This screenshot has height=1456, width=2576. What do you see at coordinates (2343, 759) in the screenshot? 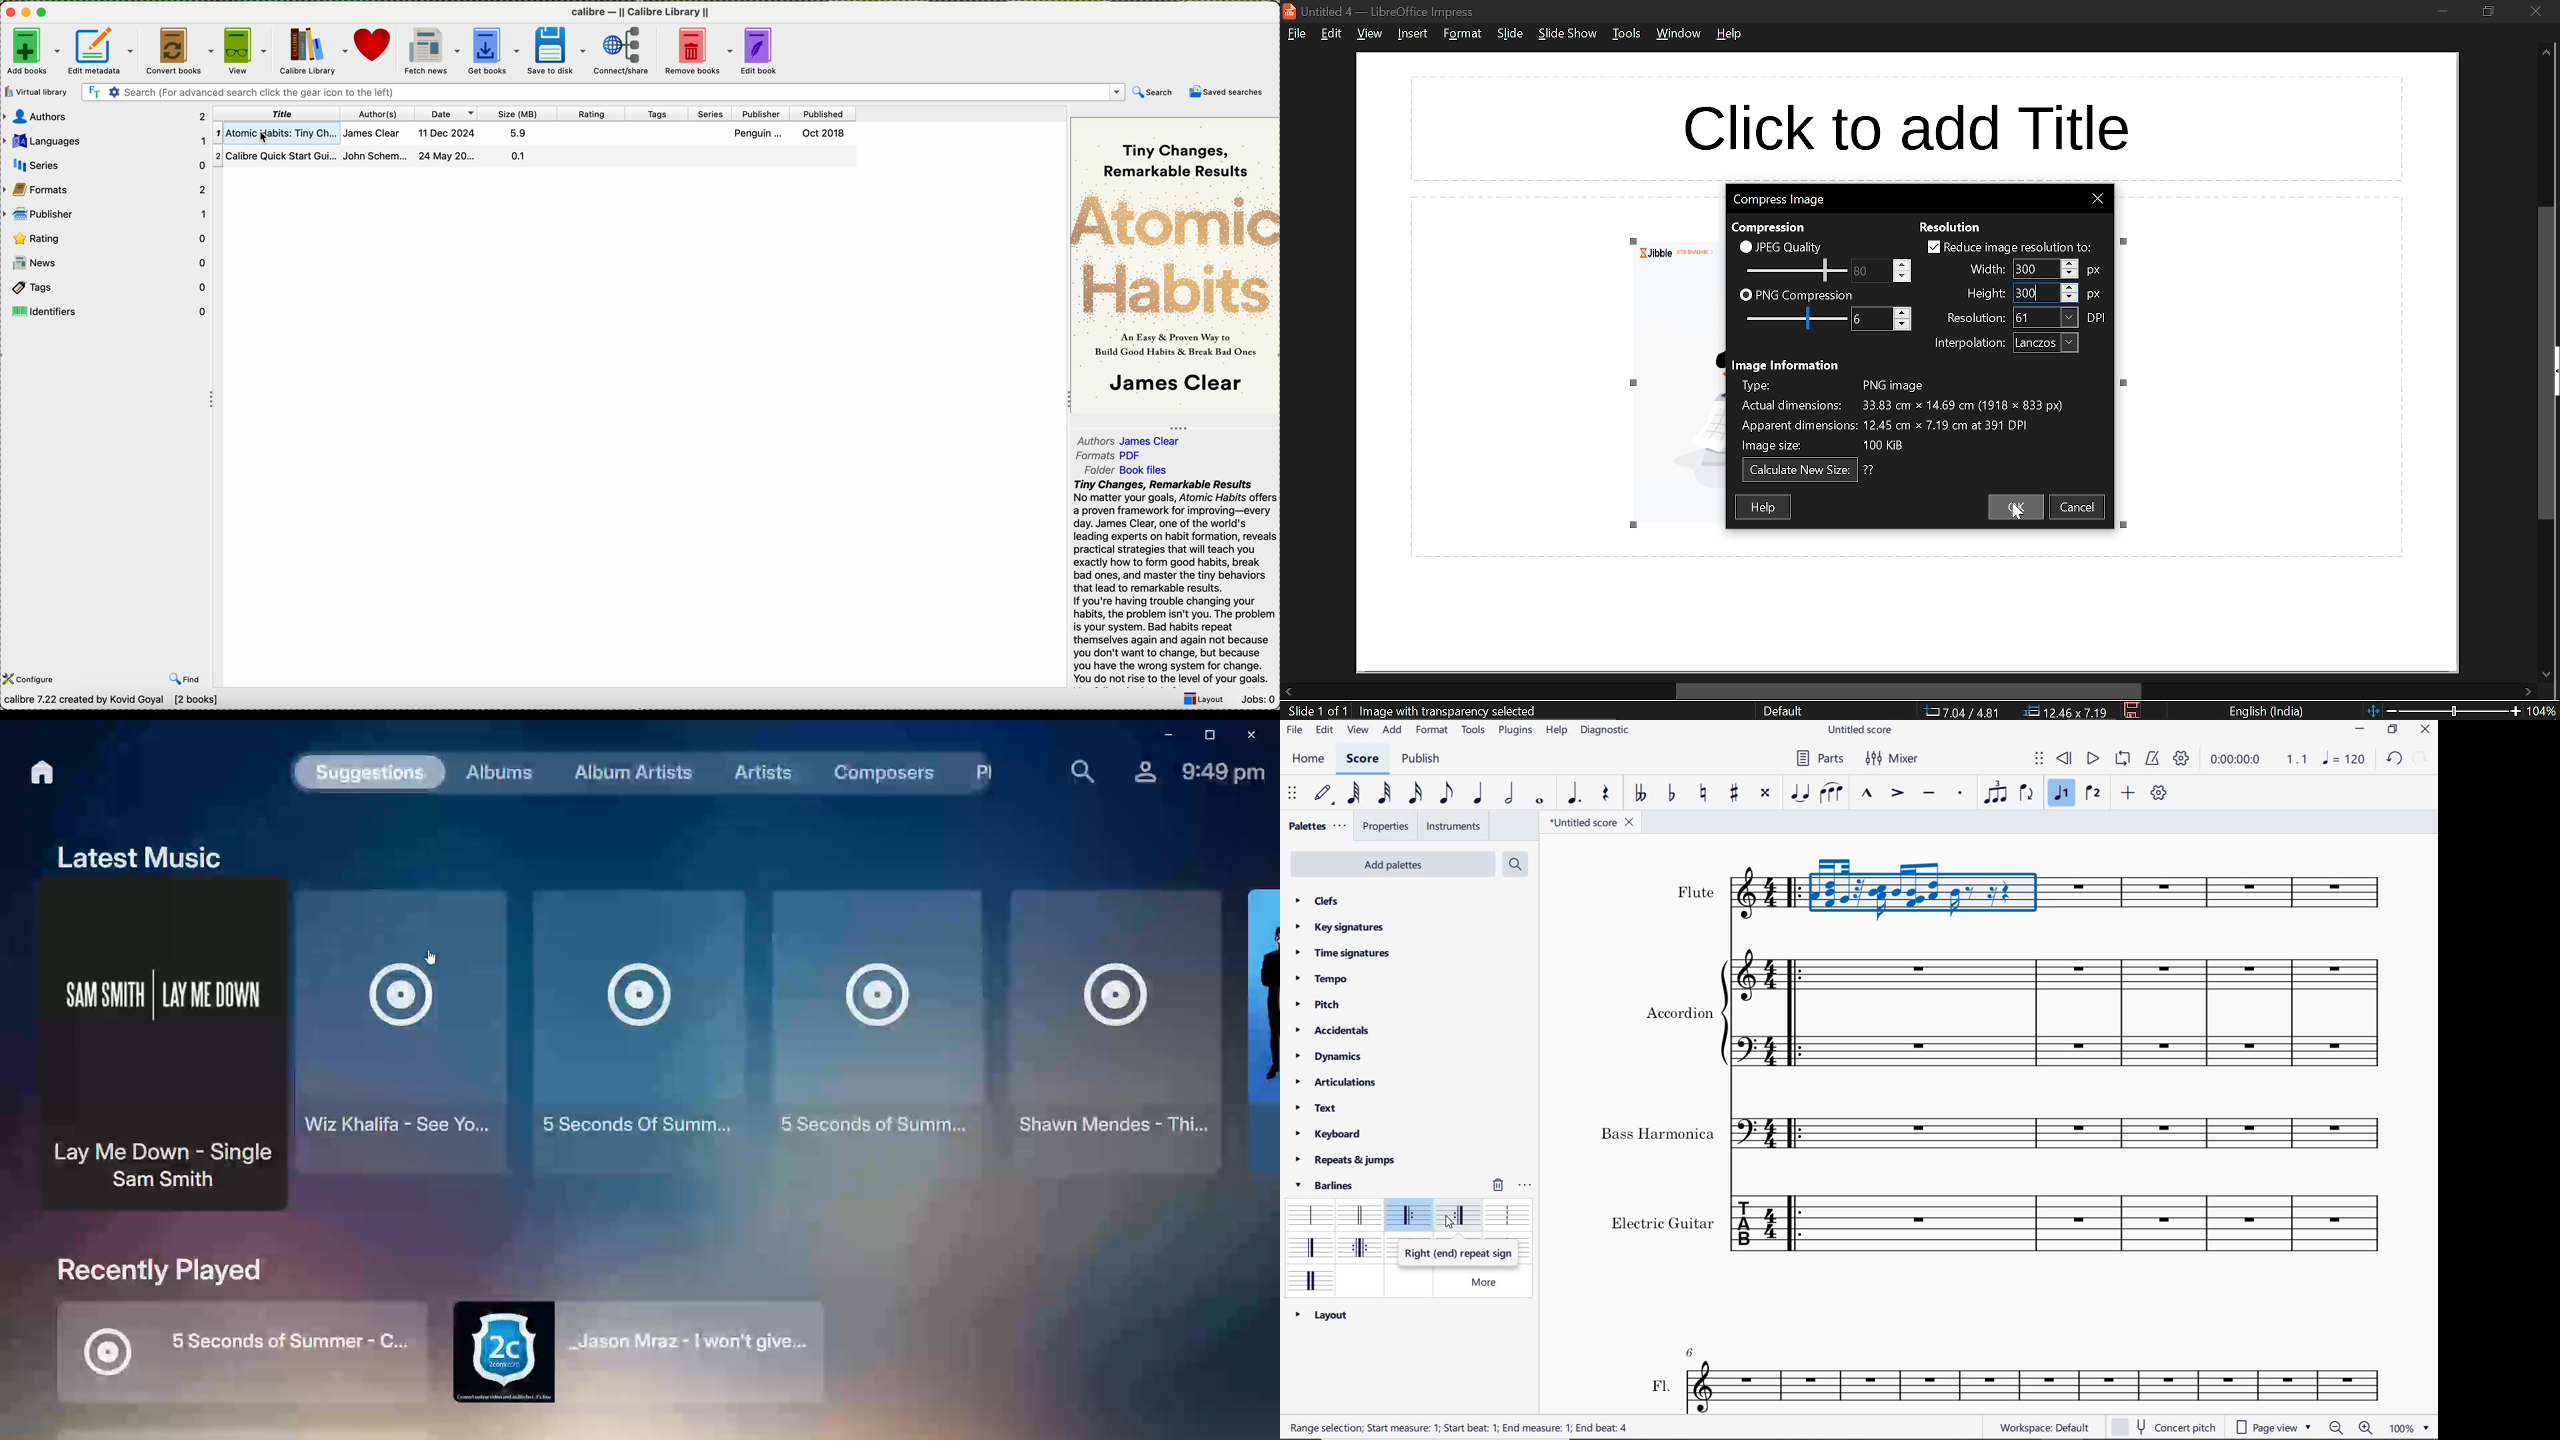
I see `NOTE` at bounding box center [2343, 759].